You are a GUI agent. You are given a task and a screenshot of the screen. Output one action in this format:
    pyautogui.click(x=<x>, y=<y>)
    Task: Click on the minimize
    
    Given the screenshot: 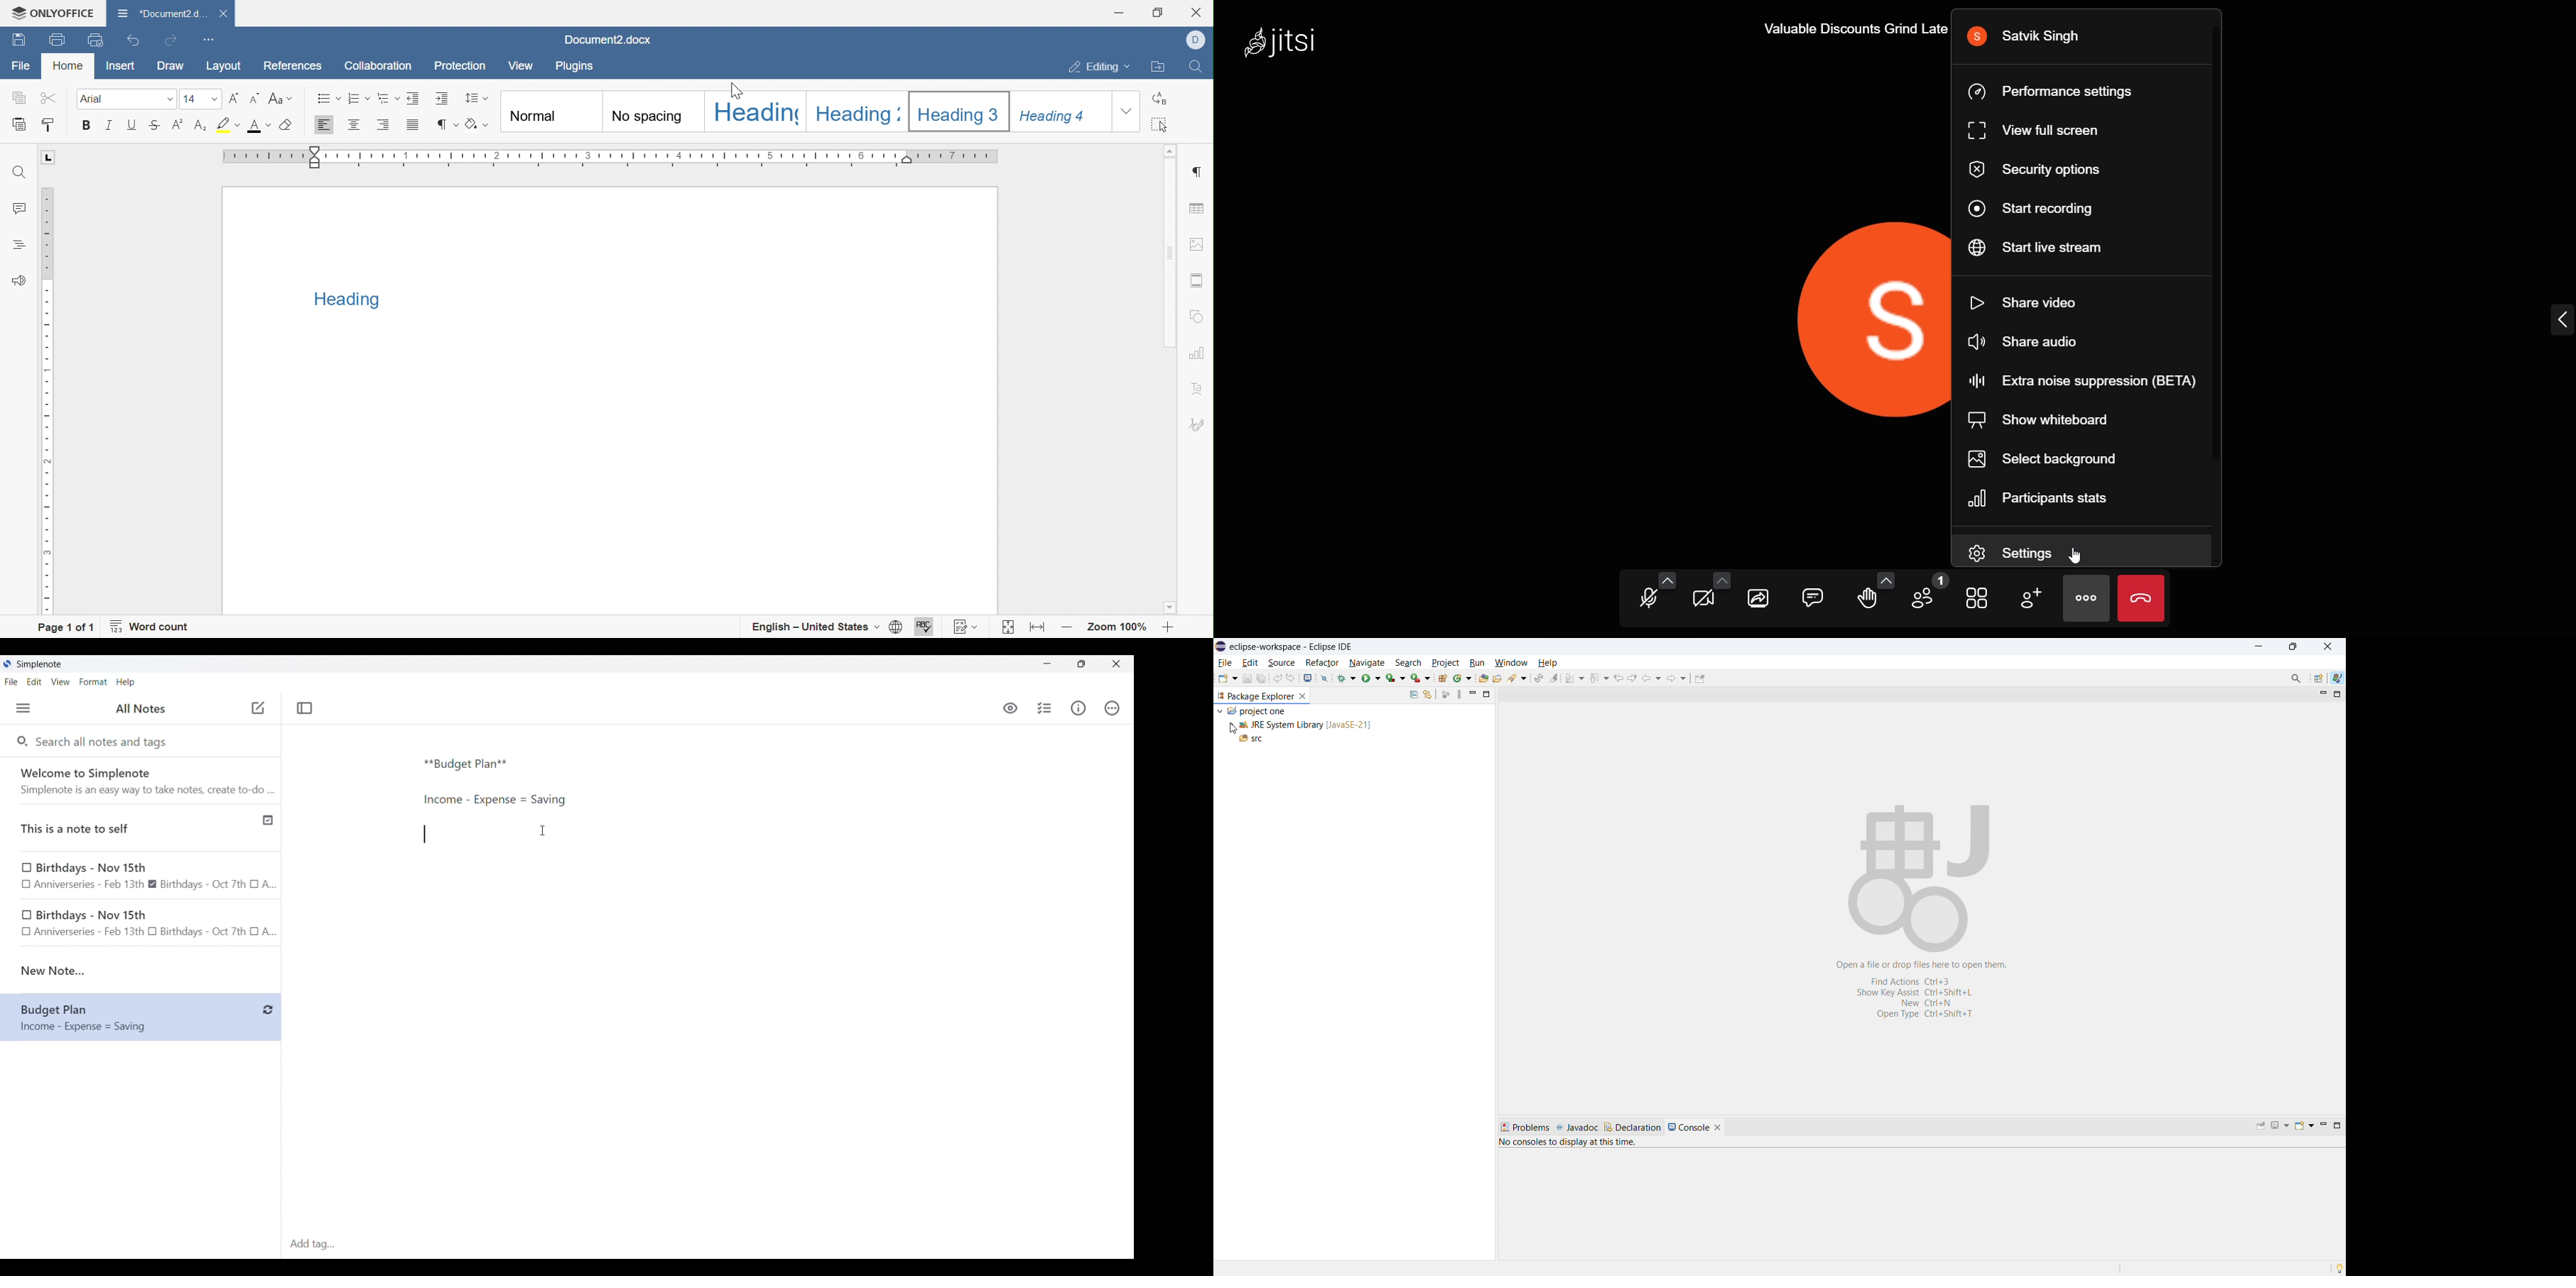 What is the action you would take?
    pyautogui.click(x=1473, y=694)
    